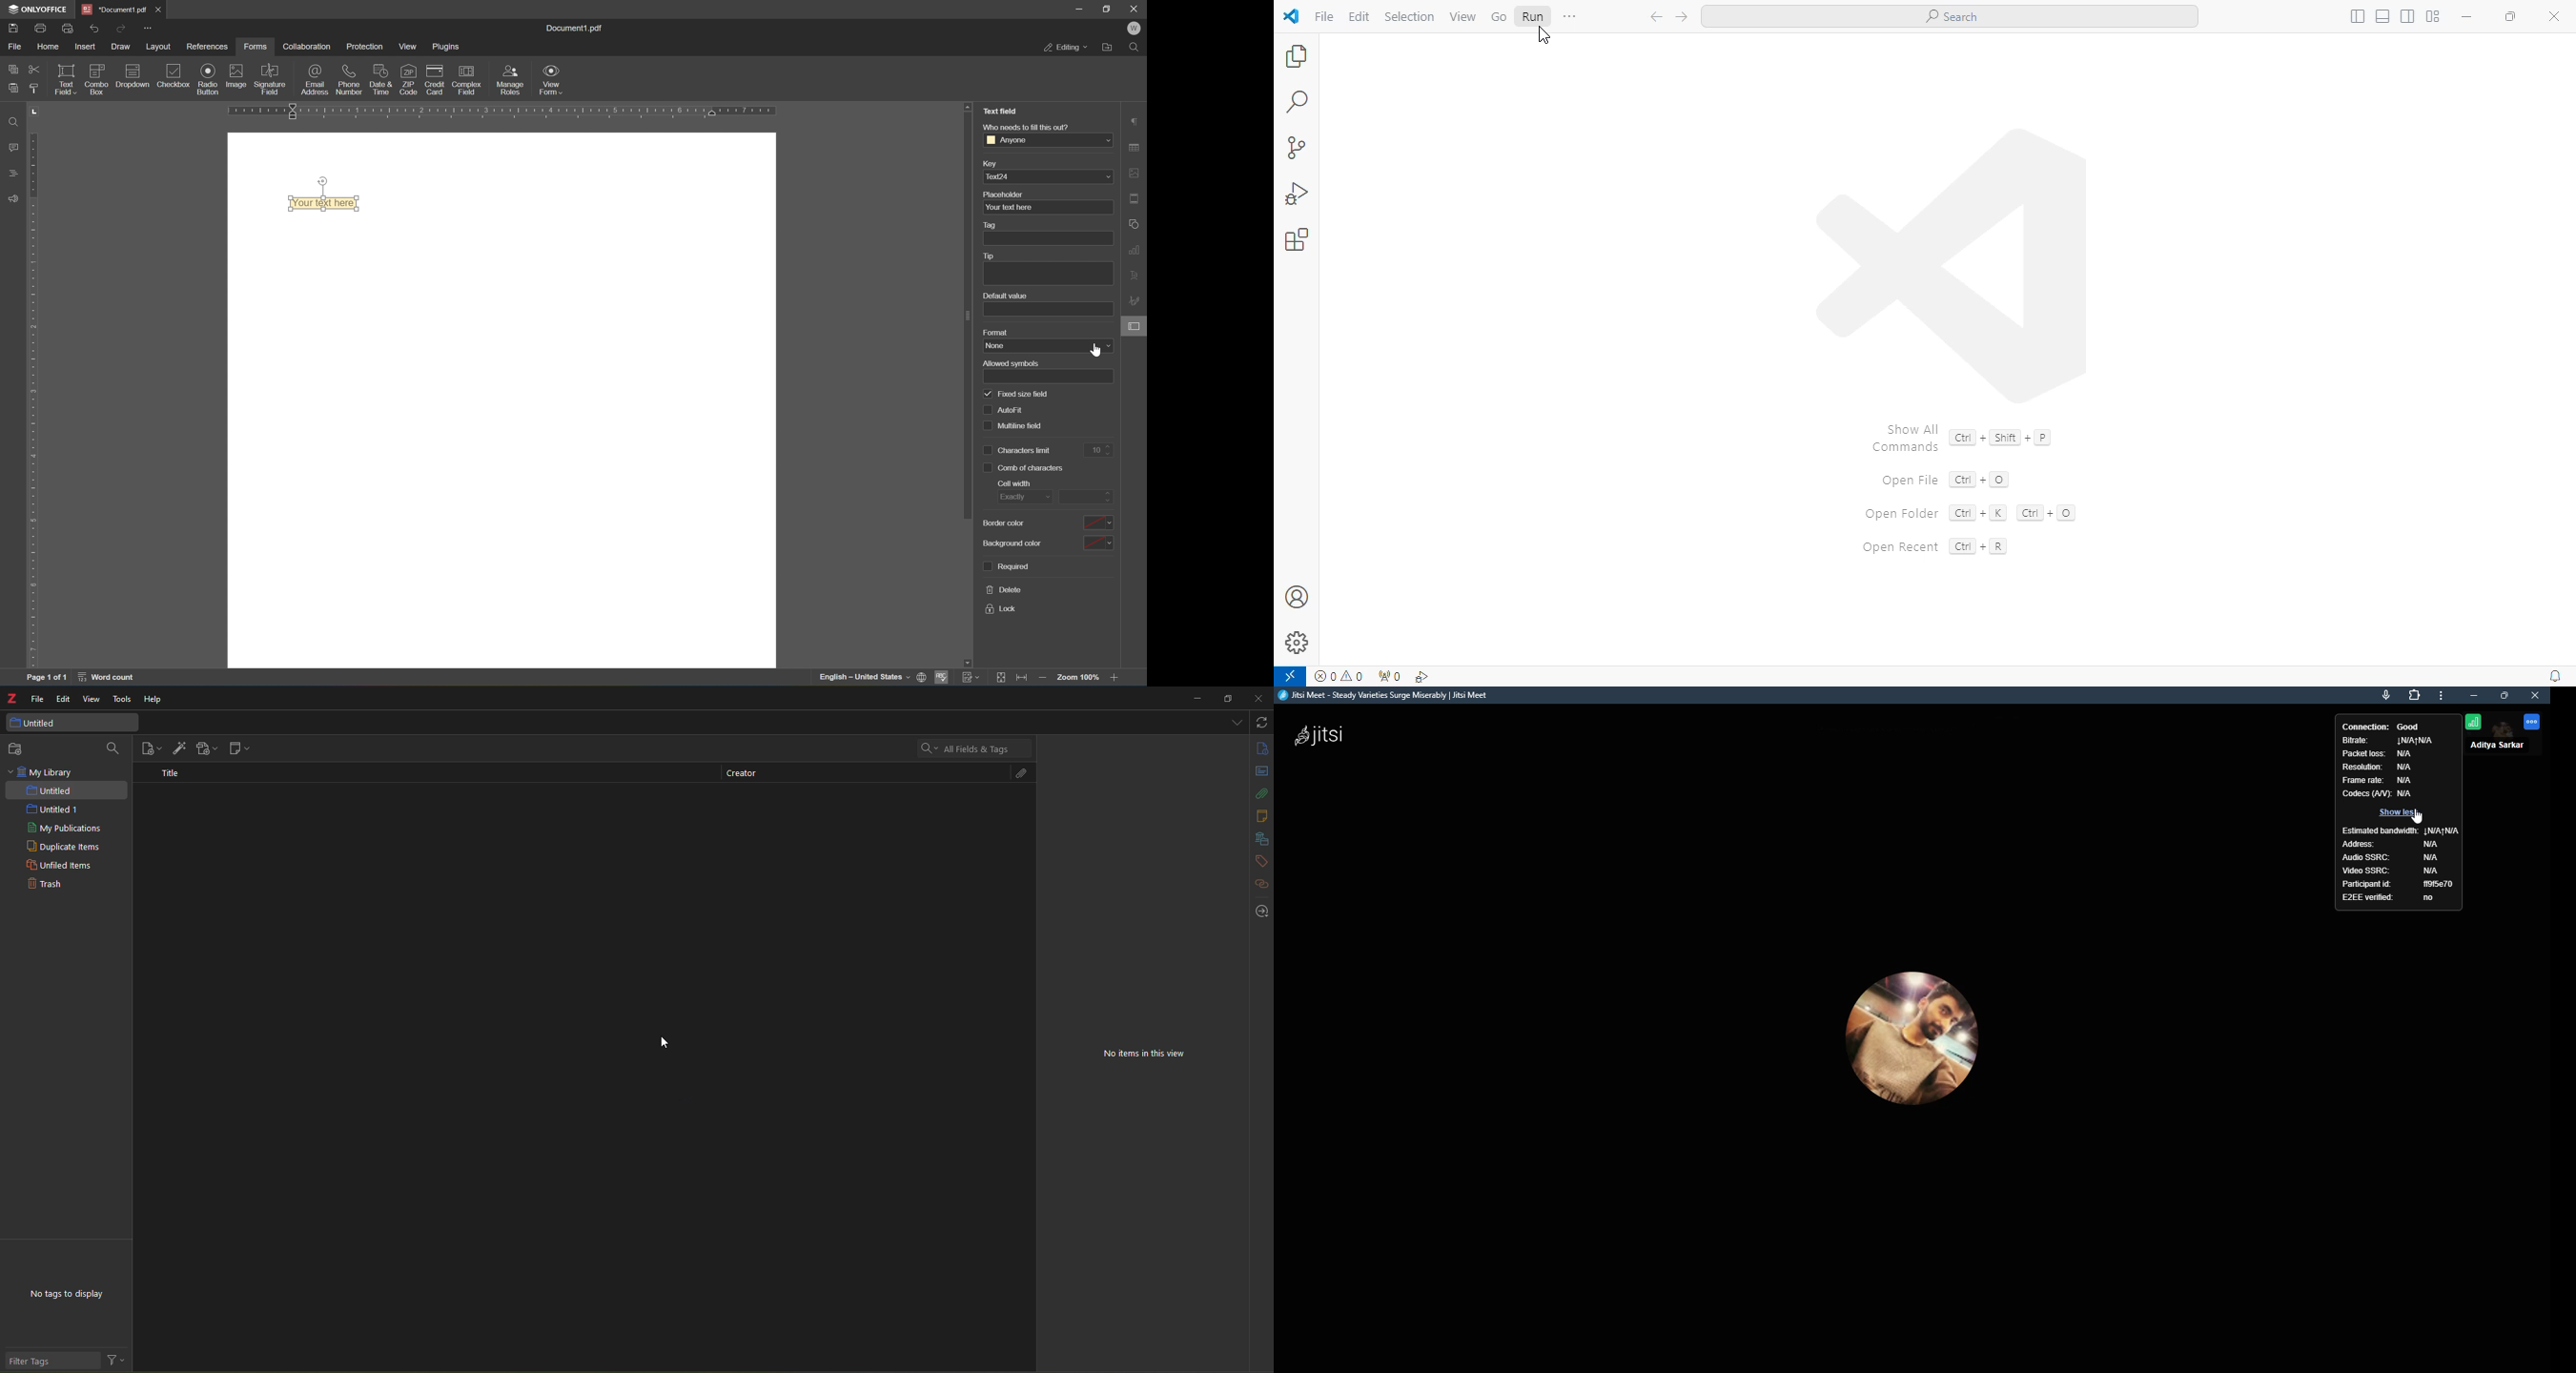 The width and height of the screenshot is (2576, 1400). Describe the element at coordinates (1048, 274) in the screenshot. I see `add tip` at that location.